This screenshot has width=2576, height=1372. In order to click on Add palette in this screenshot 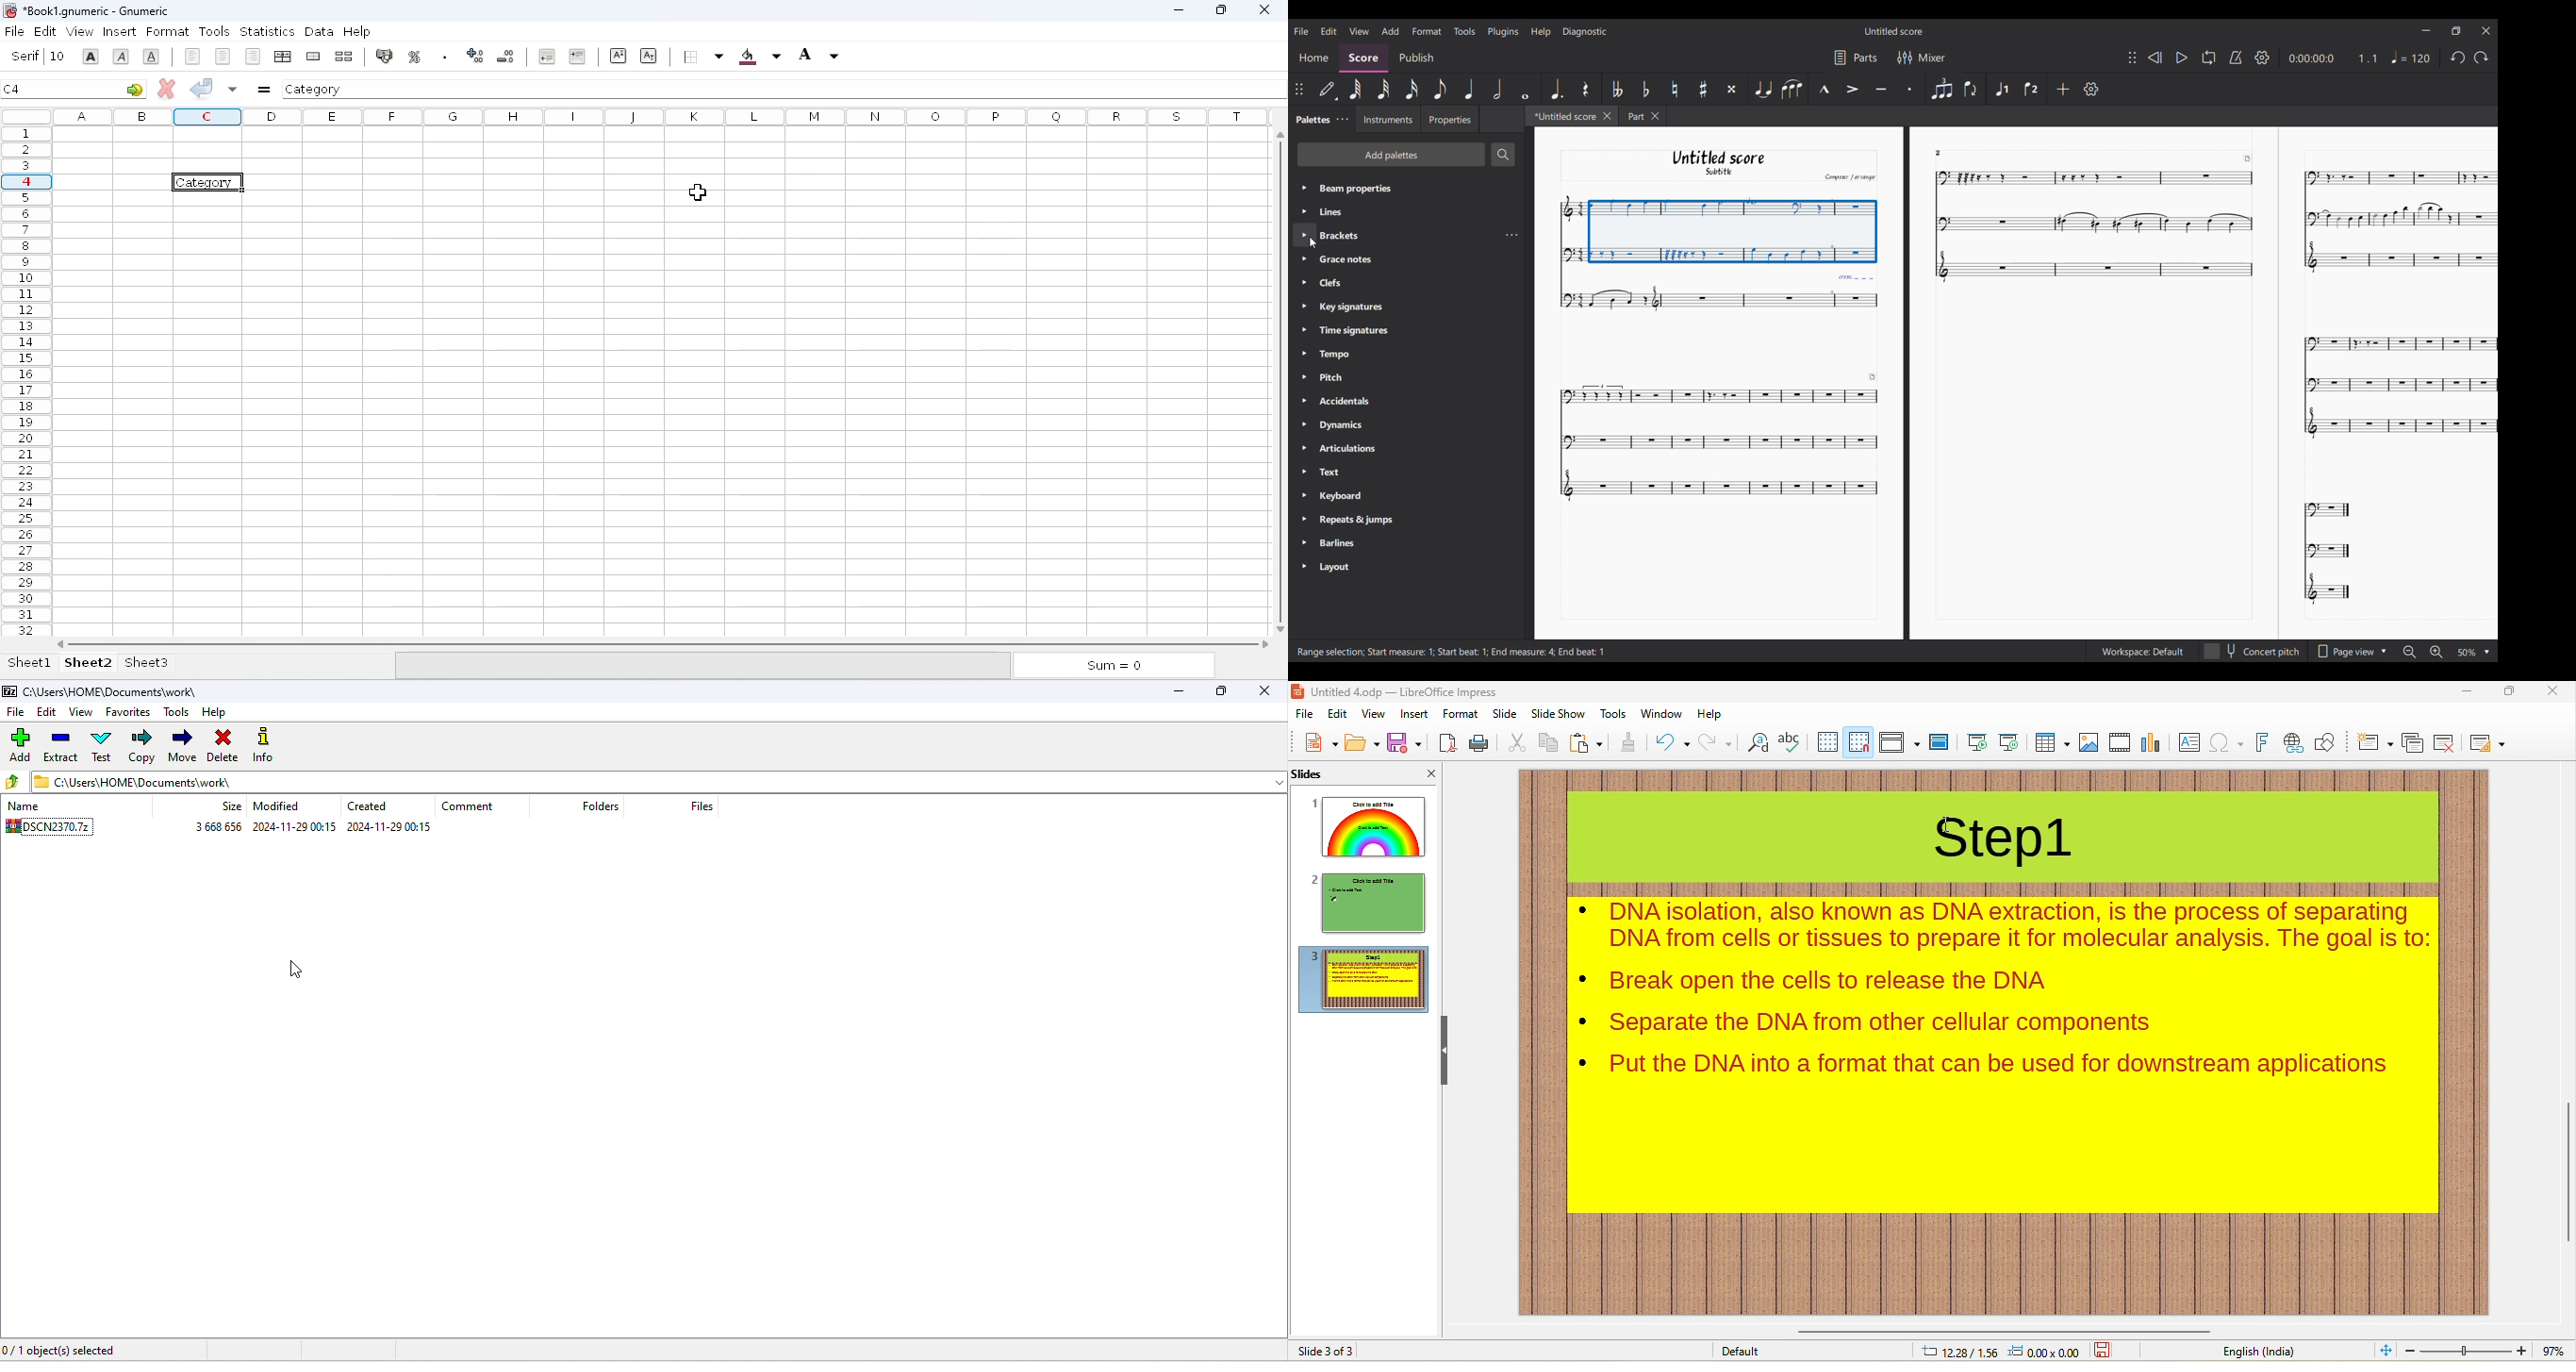, I will do `click(1391, 154)`.